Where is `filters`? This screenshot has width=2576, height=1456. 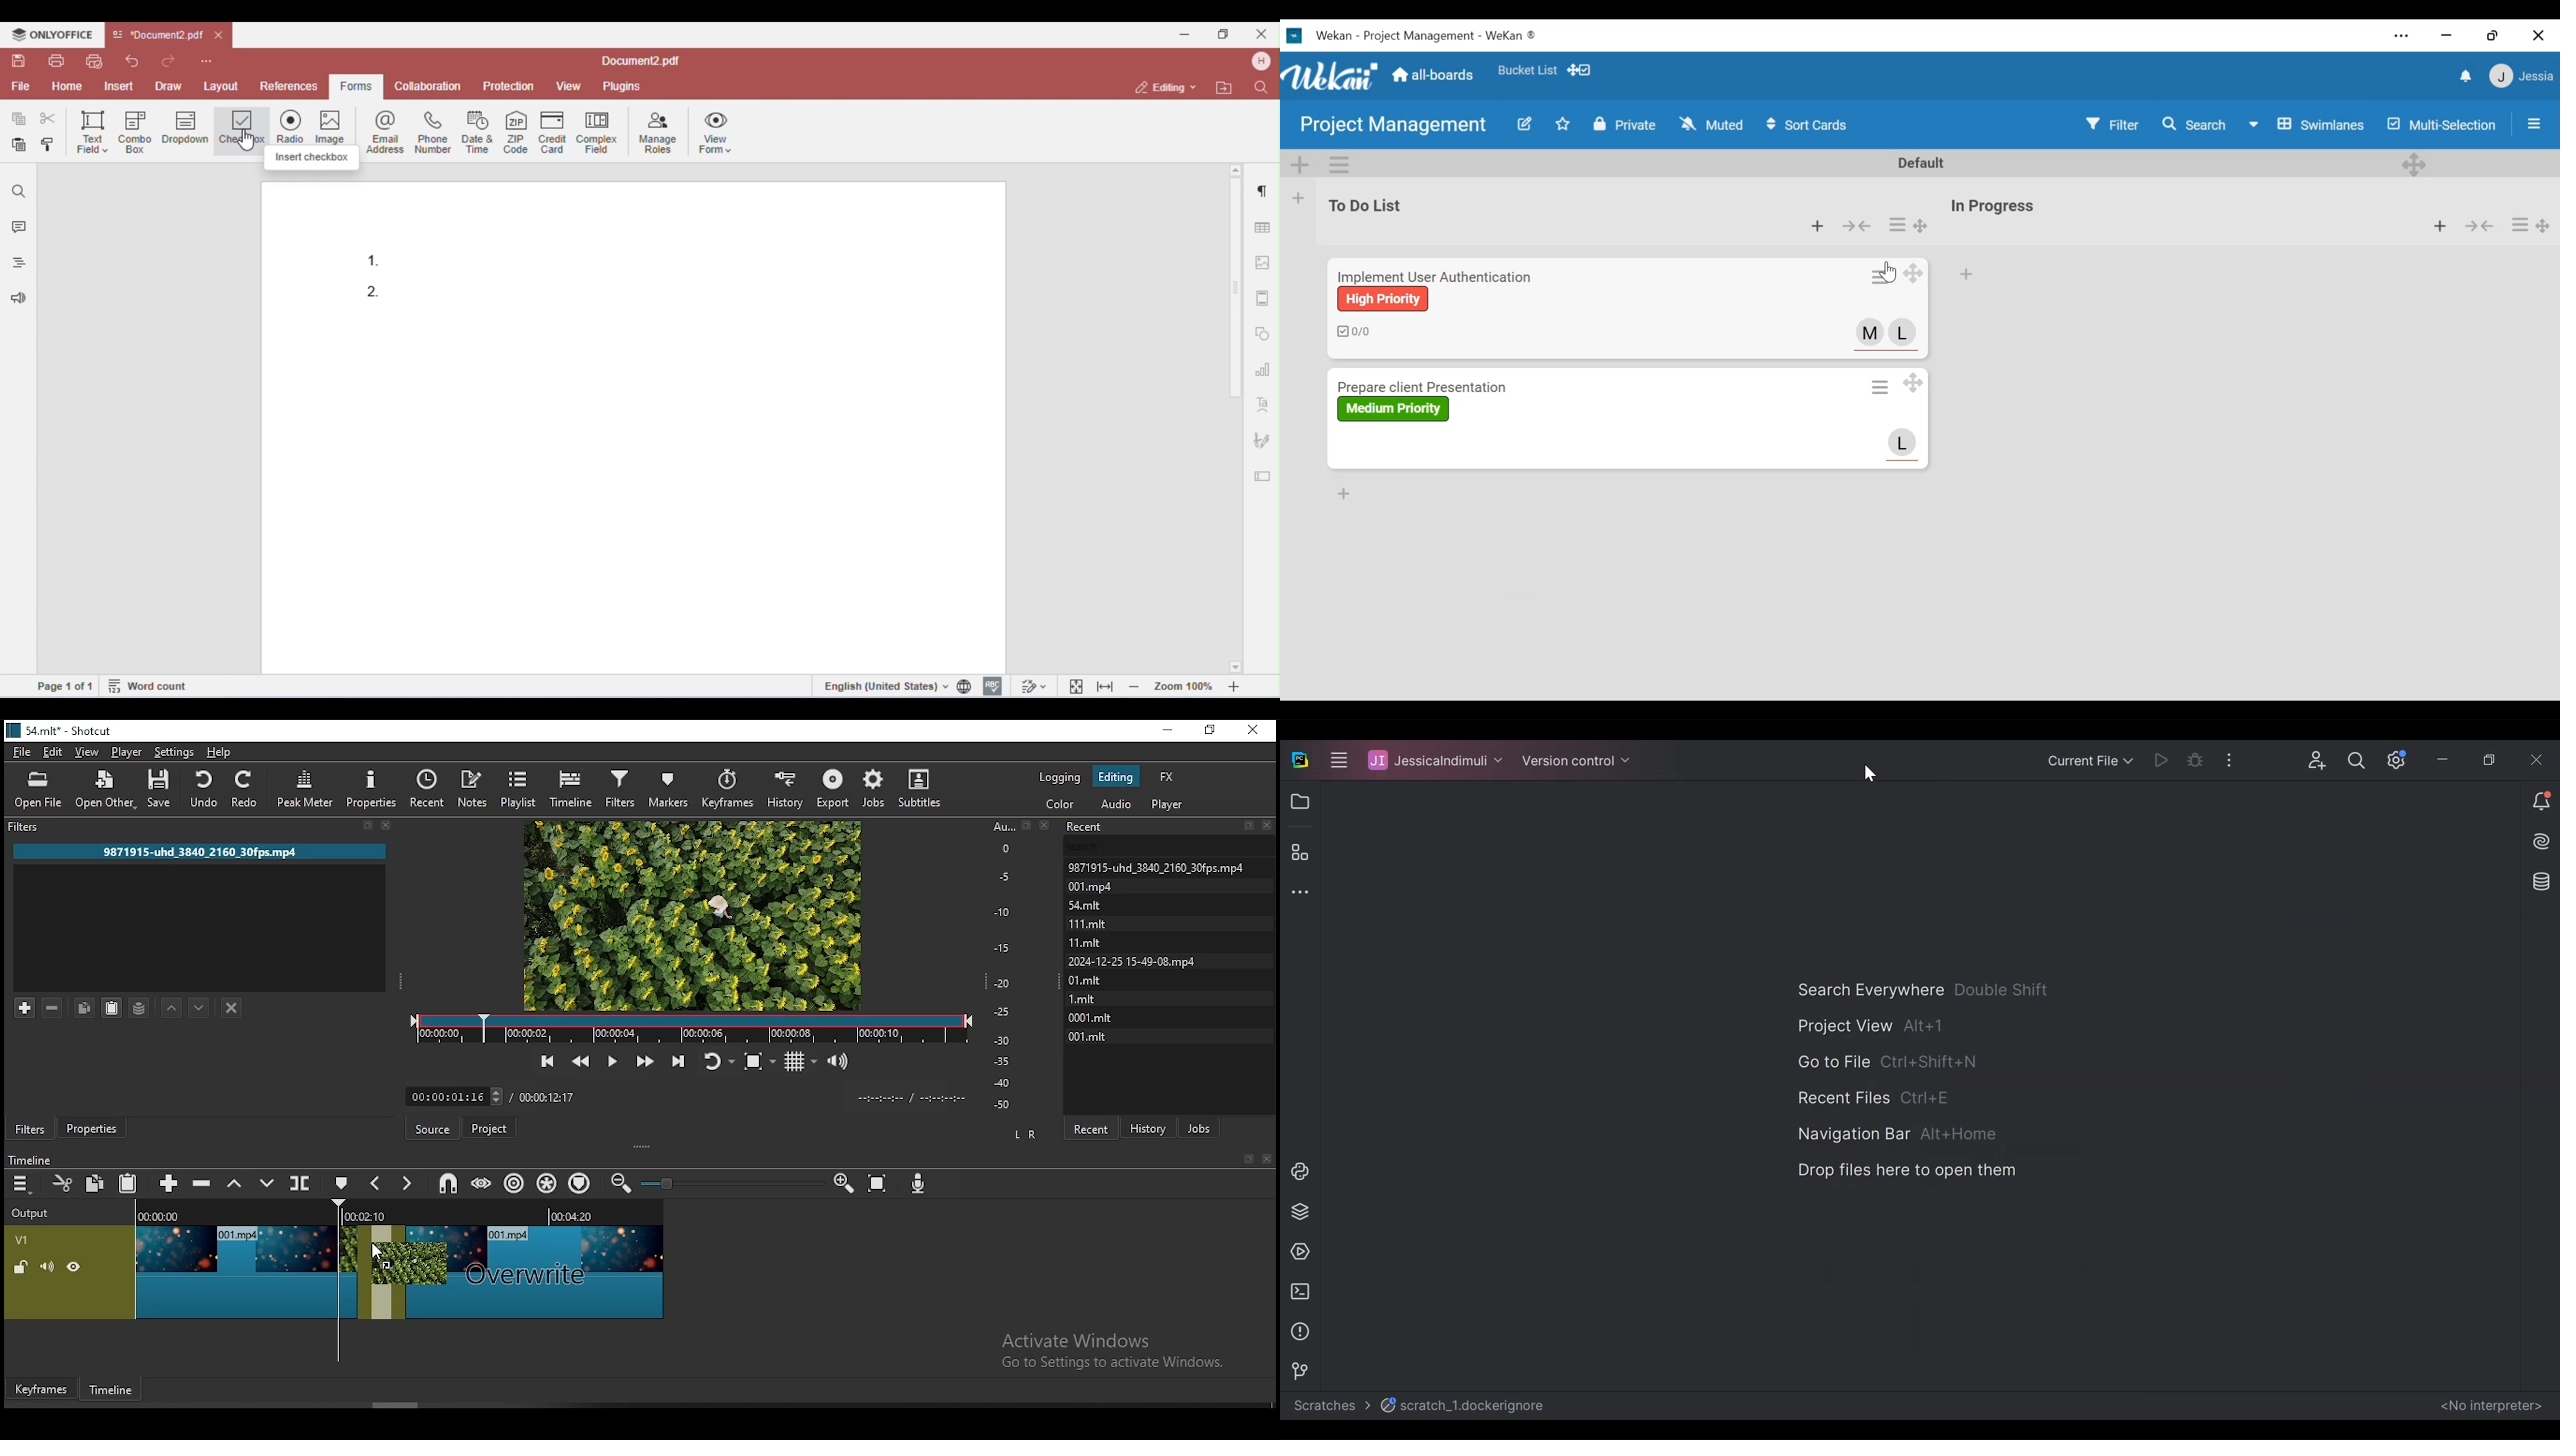
filters is located at coordinates (30, 1128).